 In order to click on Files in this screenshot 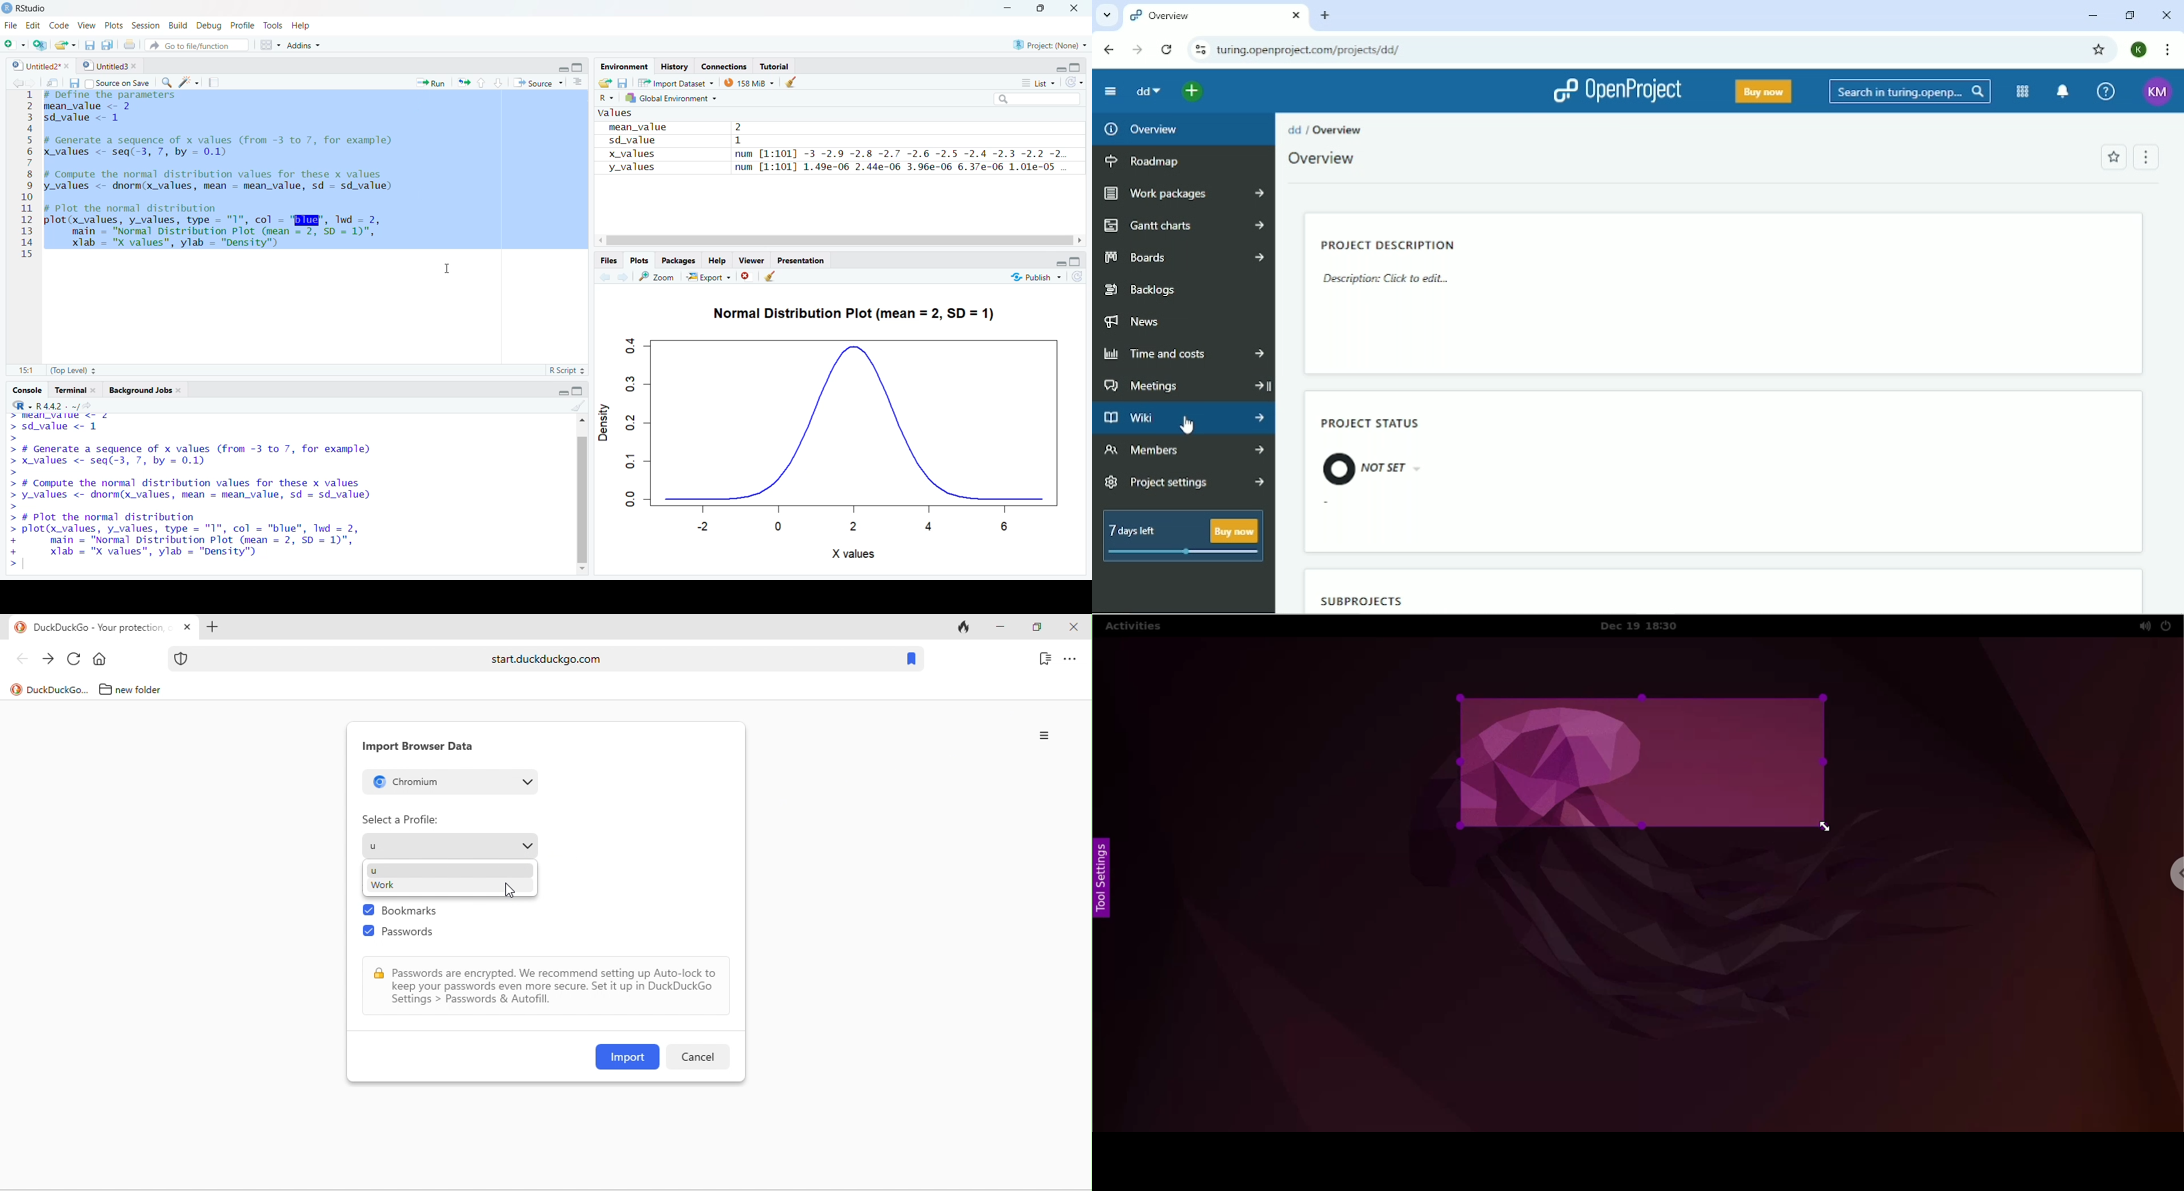, I will do `click(608, 260)`.